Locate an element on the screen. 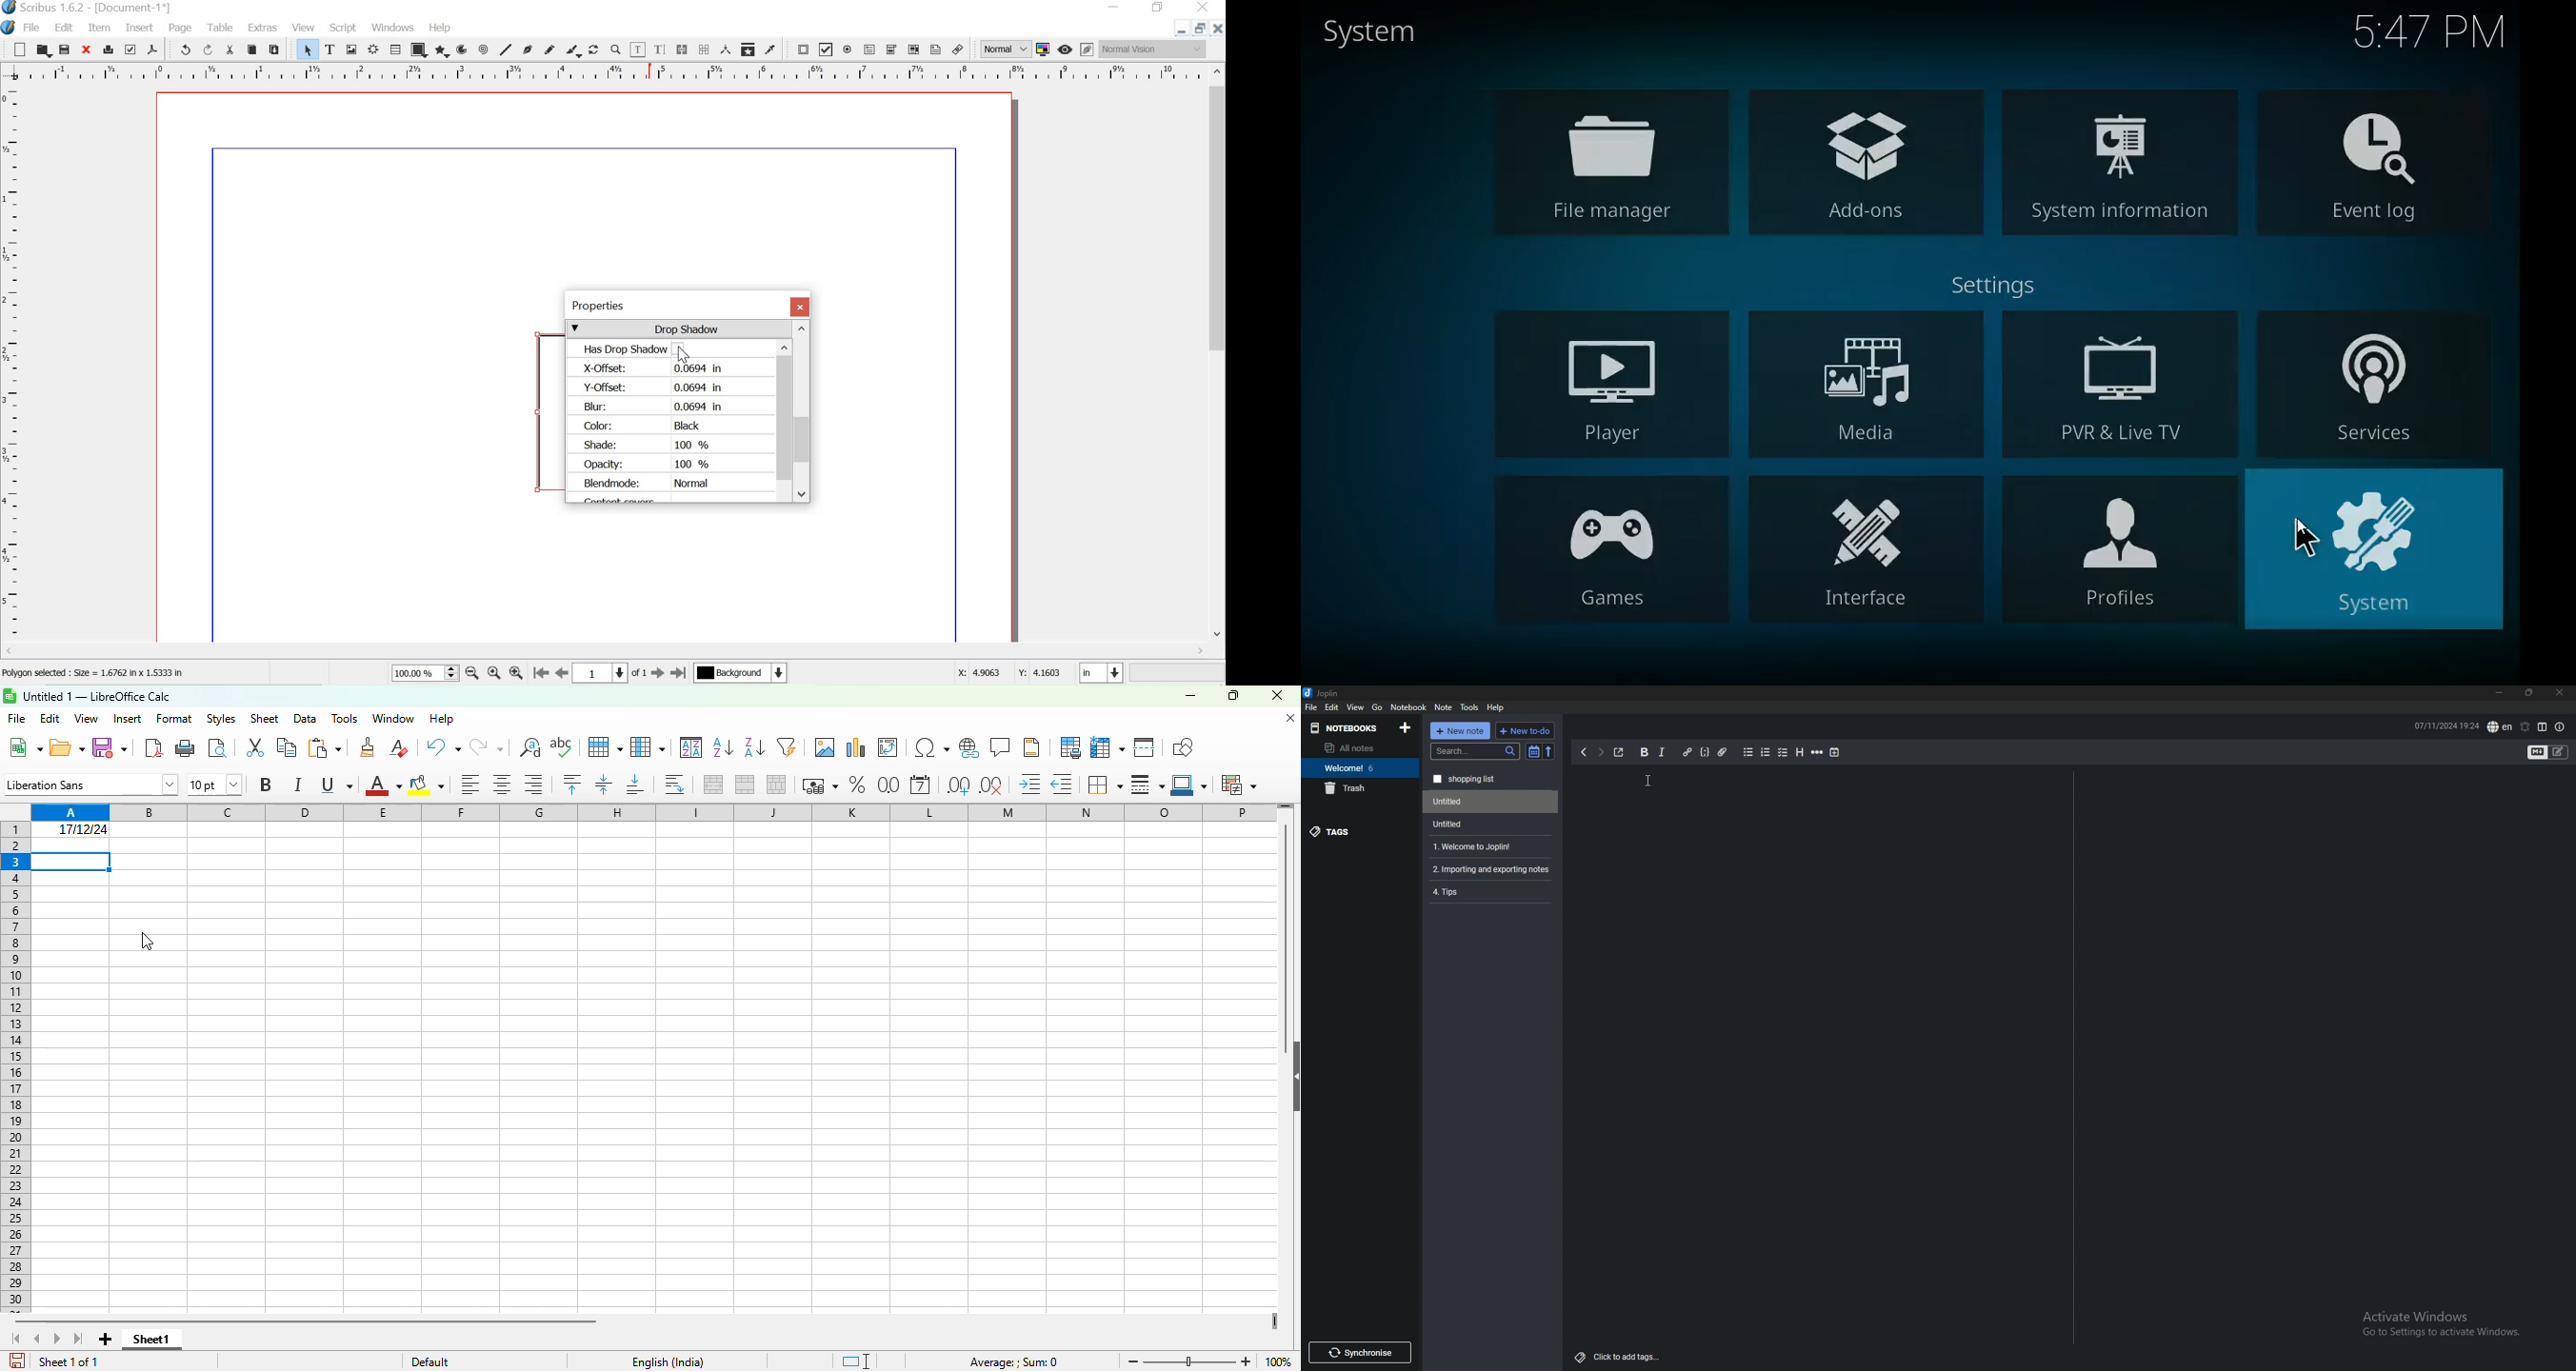 The height and width of the screenshot is (1372, 2576). SCRIPT is located at coordinates (343, 26).